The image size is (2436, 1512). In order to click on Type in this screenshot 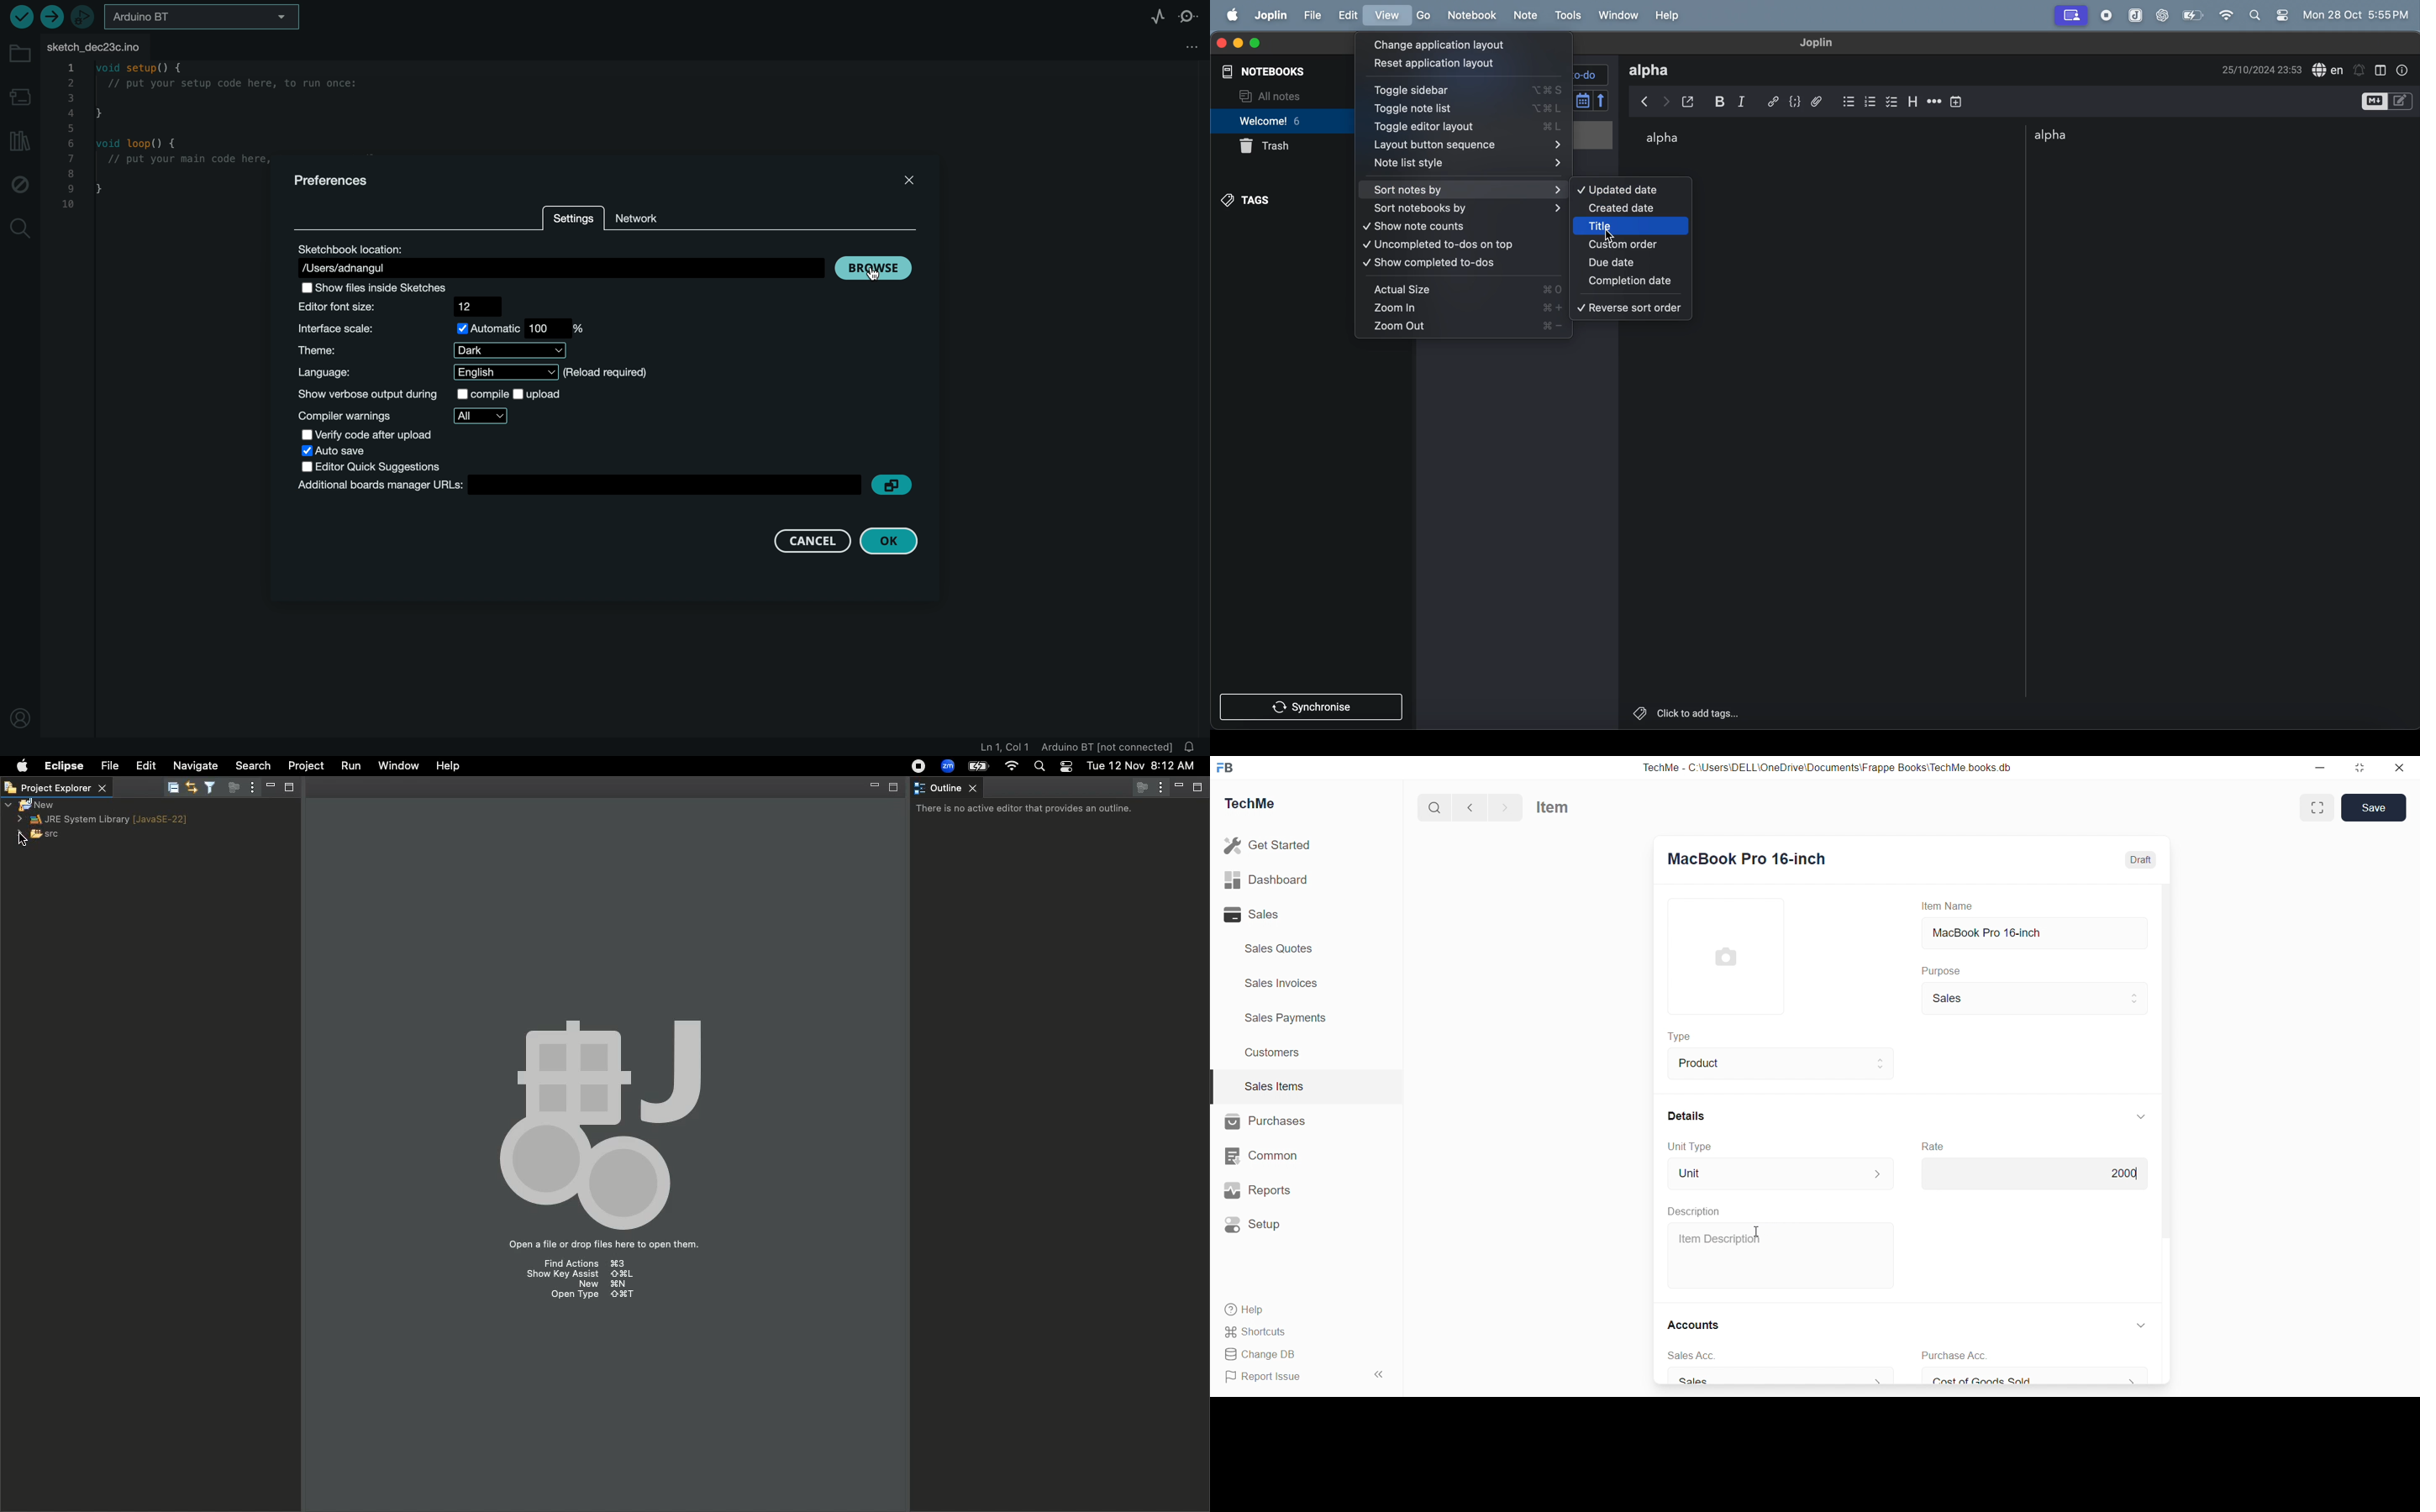, I will do `click(1678, 1036)`.